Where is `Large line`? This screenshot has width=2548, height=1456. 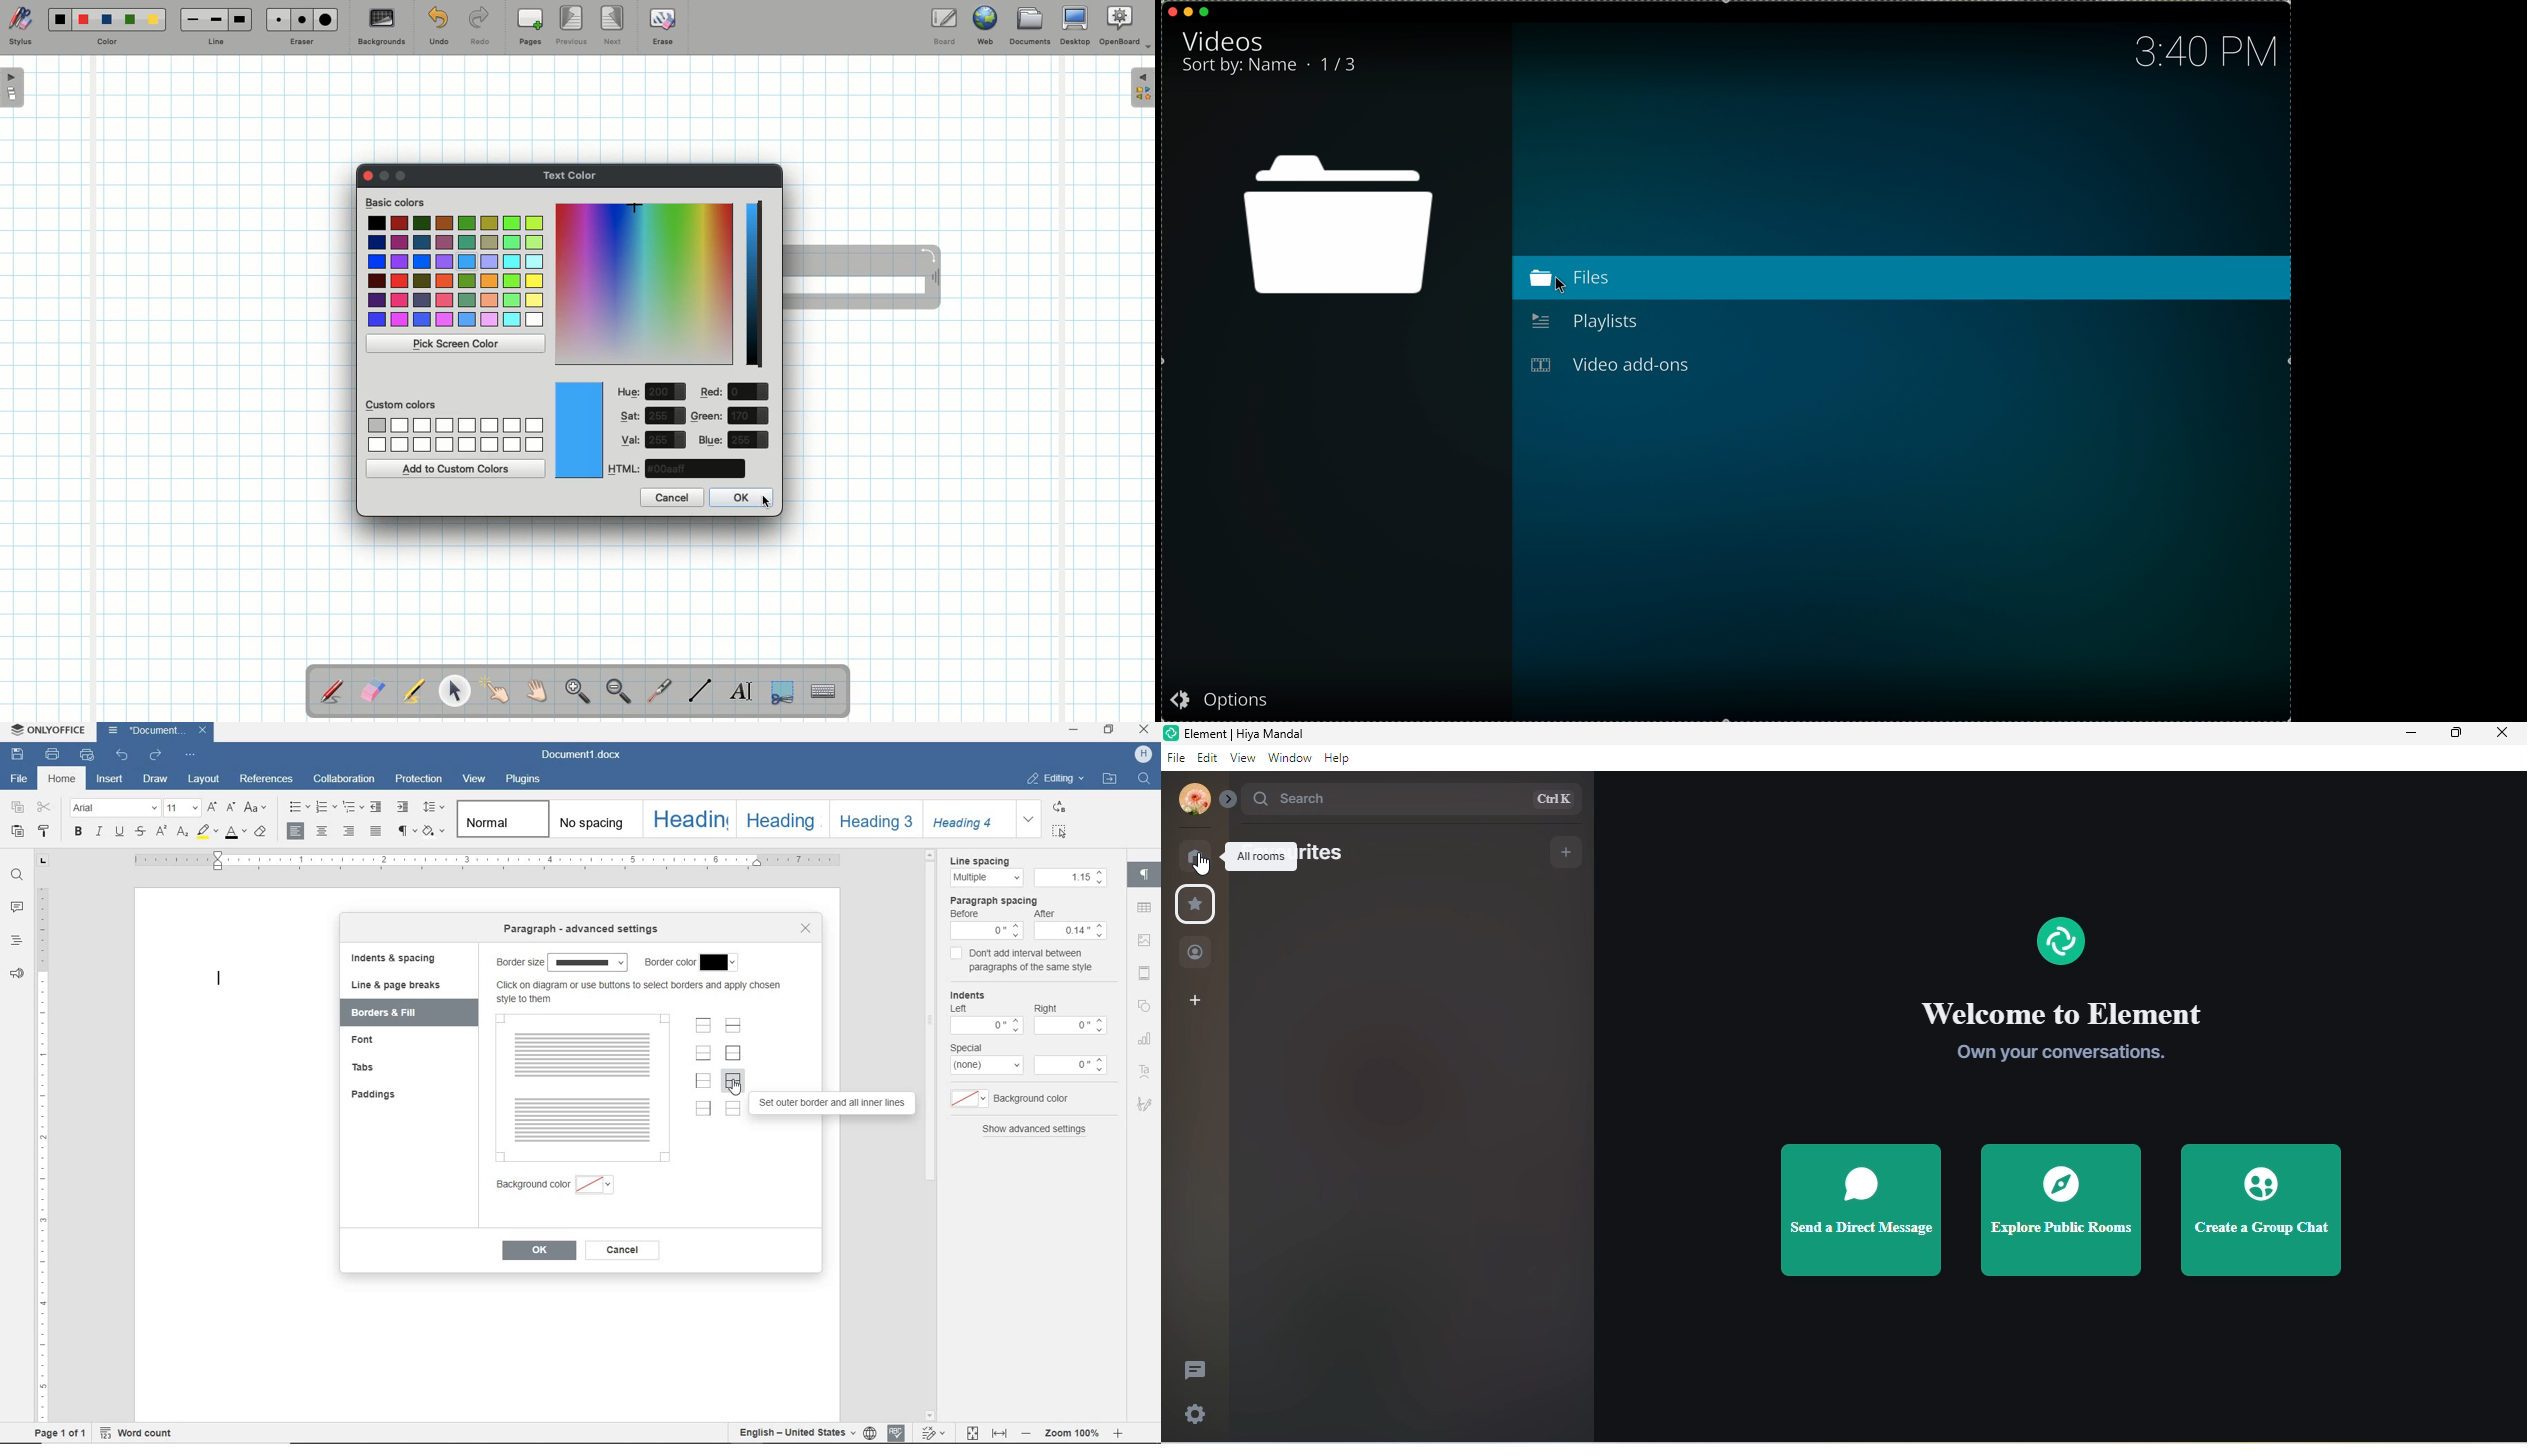 Large line is located at coordinates (241, 19).